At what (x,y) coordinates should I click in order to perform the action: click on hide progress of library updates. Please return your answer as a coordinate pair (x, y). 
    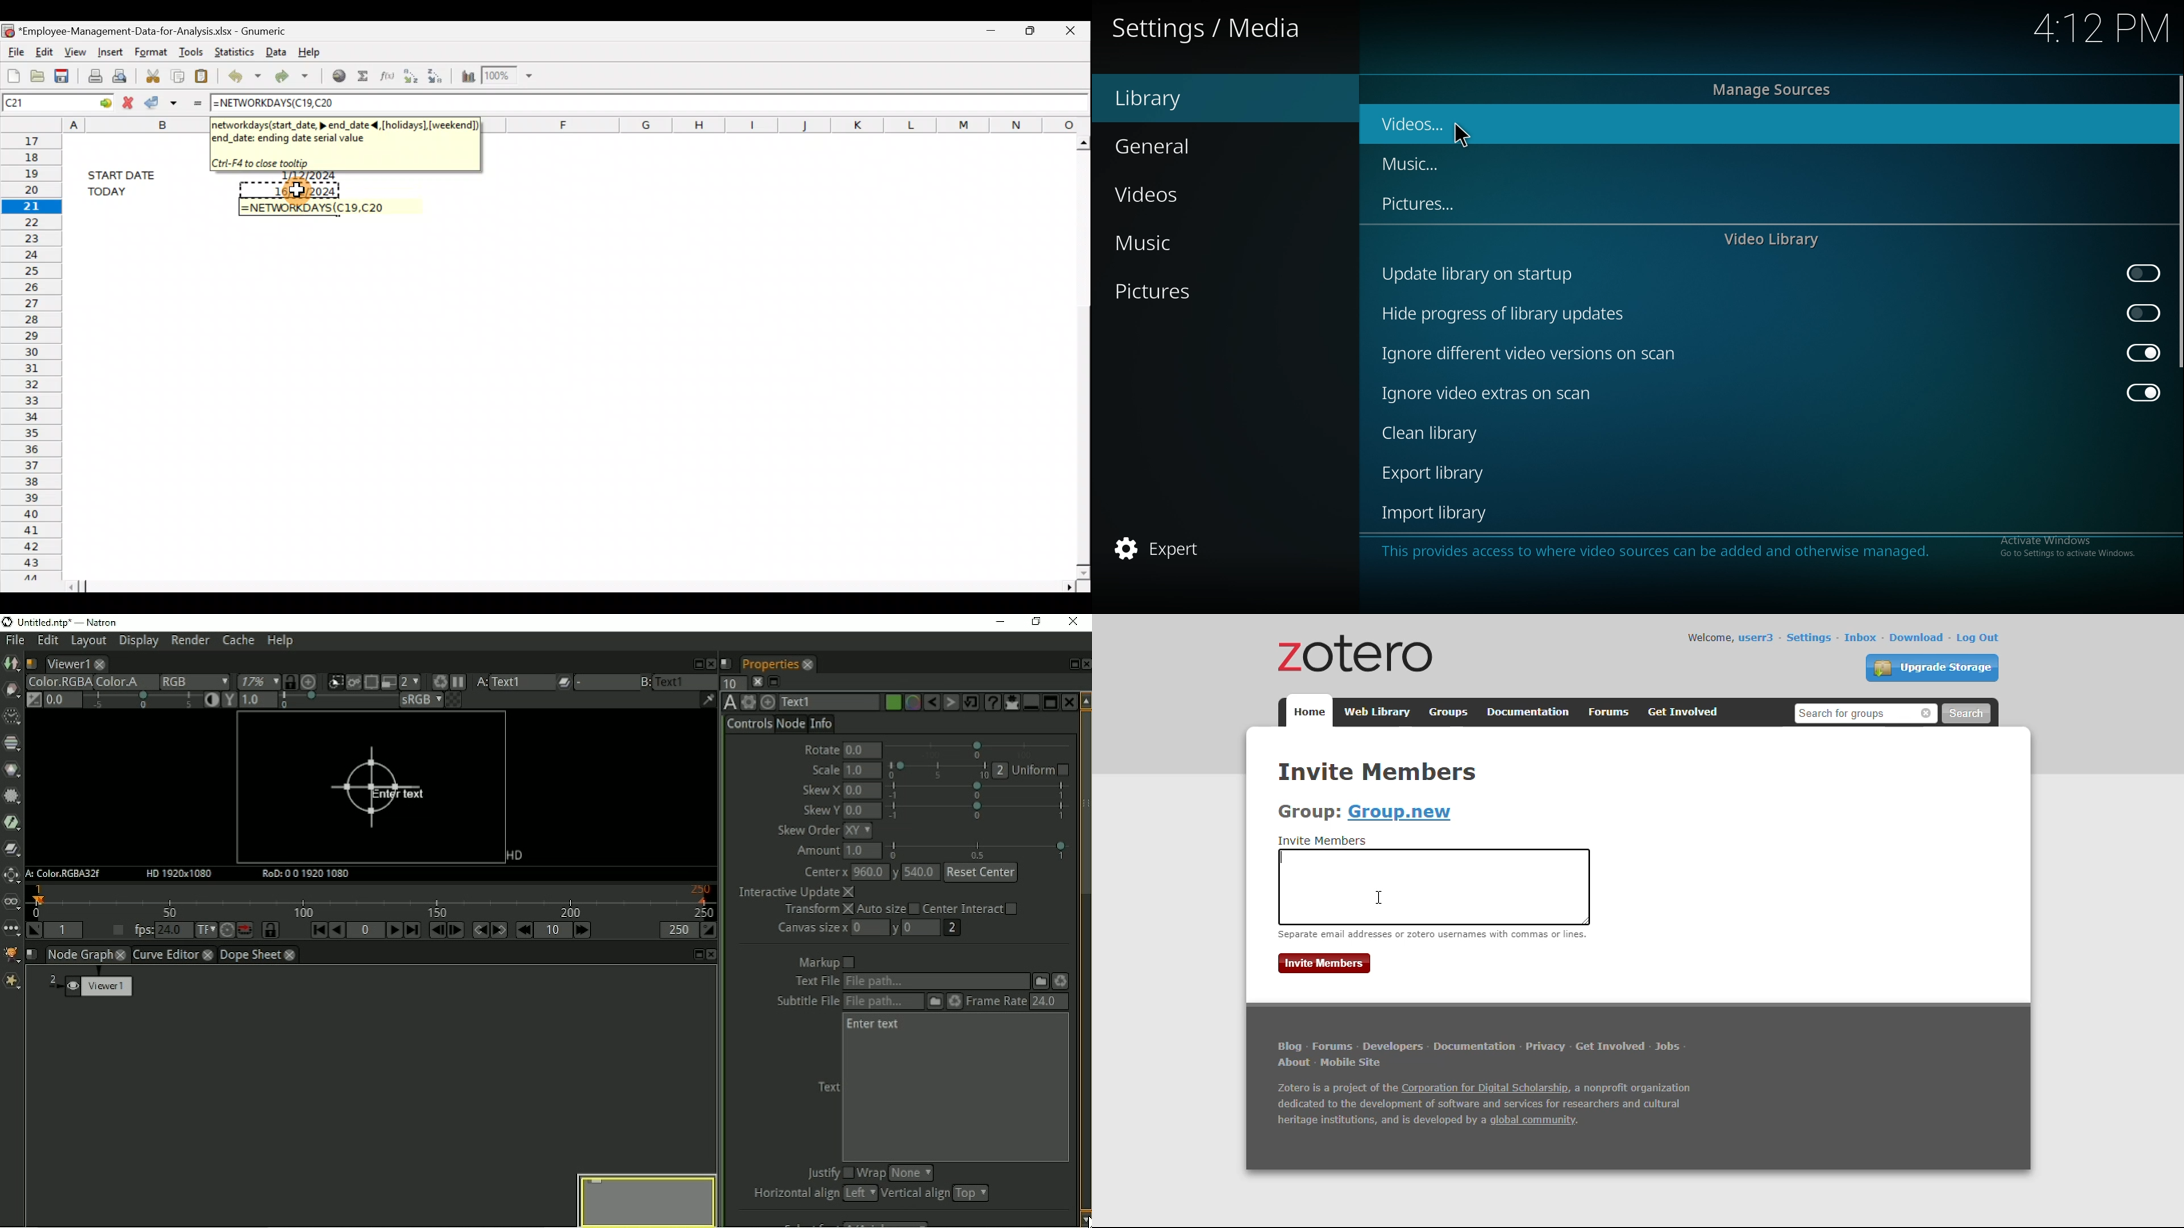
    Looking at the image, I should click on (1510, 312).